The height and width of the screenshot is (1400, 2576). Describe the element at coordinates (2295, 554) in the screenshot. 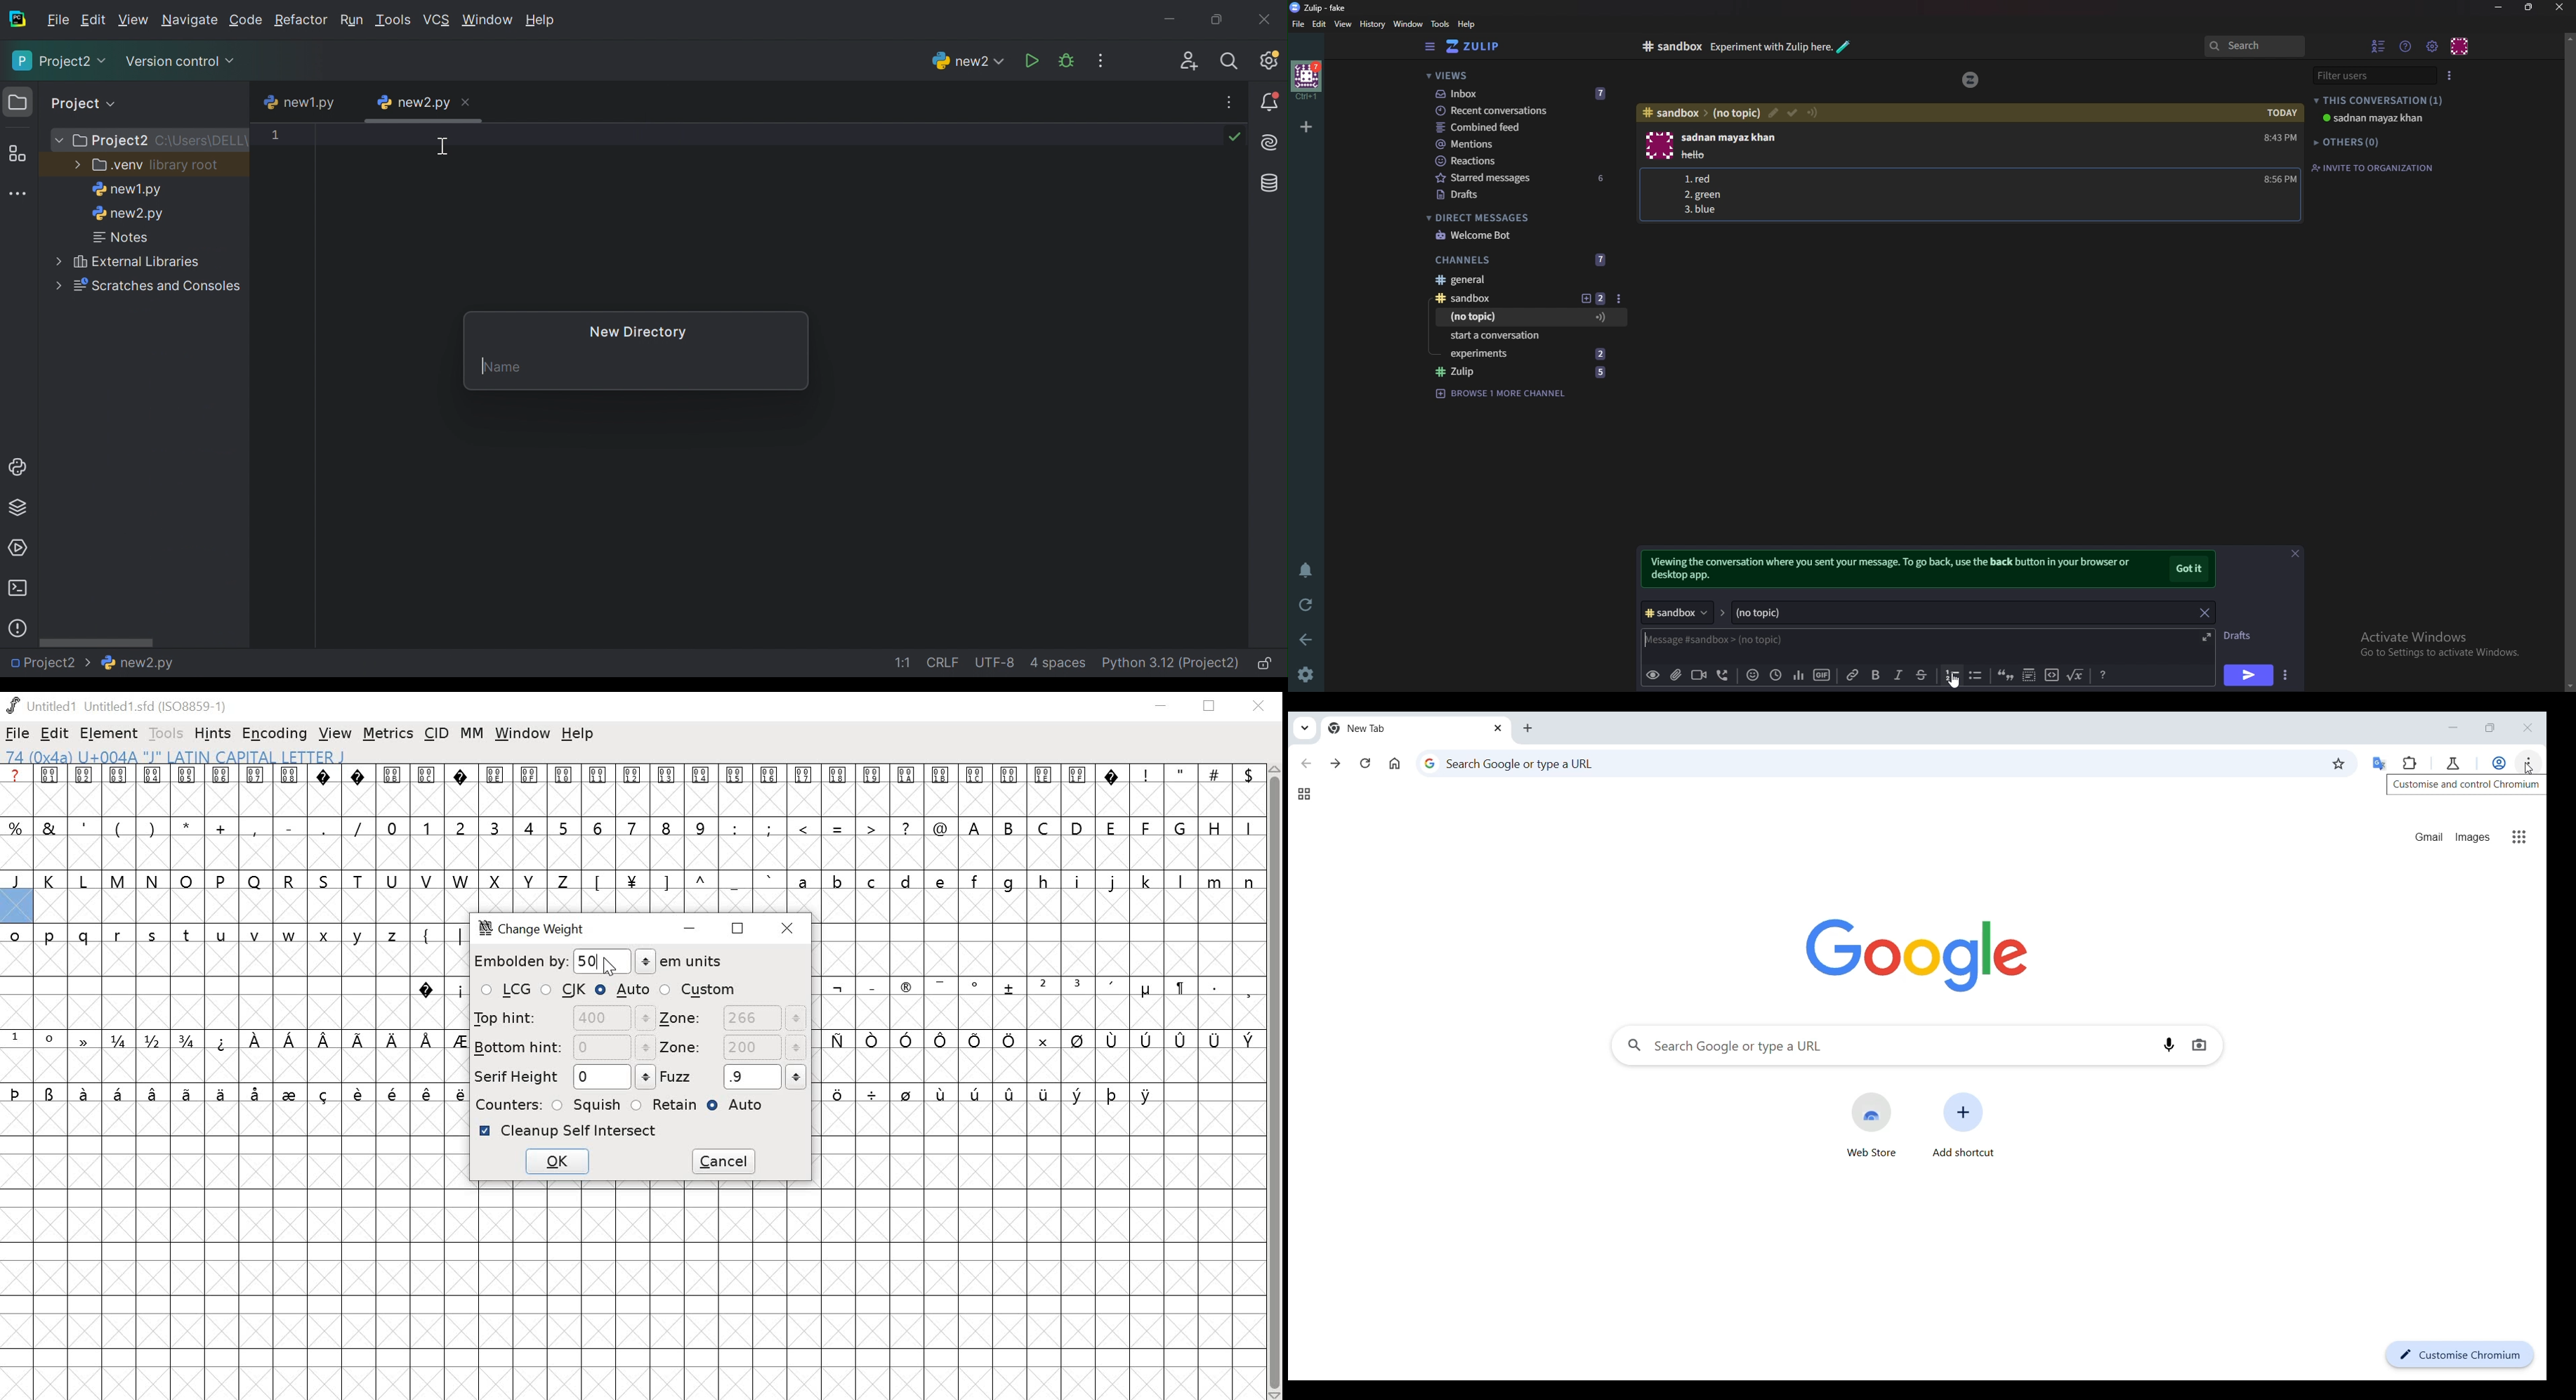

I see `close message` at that location.